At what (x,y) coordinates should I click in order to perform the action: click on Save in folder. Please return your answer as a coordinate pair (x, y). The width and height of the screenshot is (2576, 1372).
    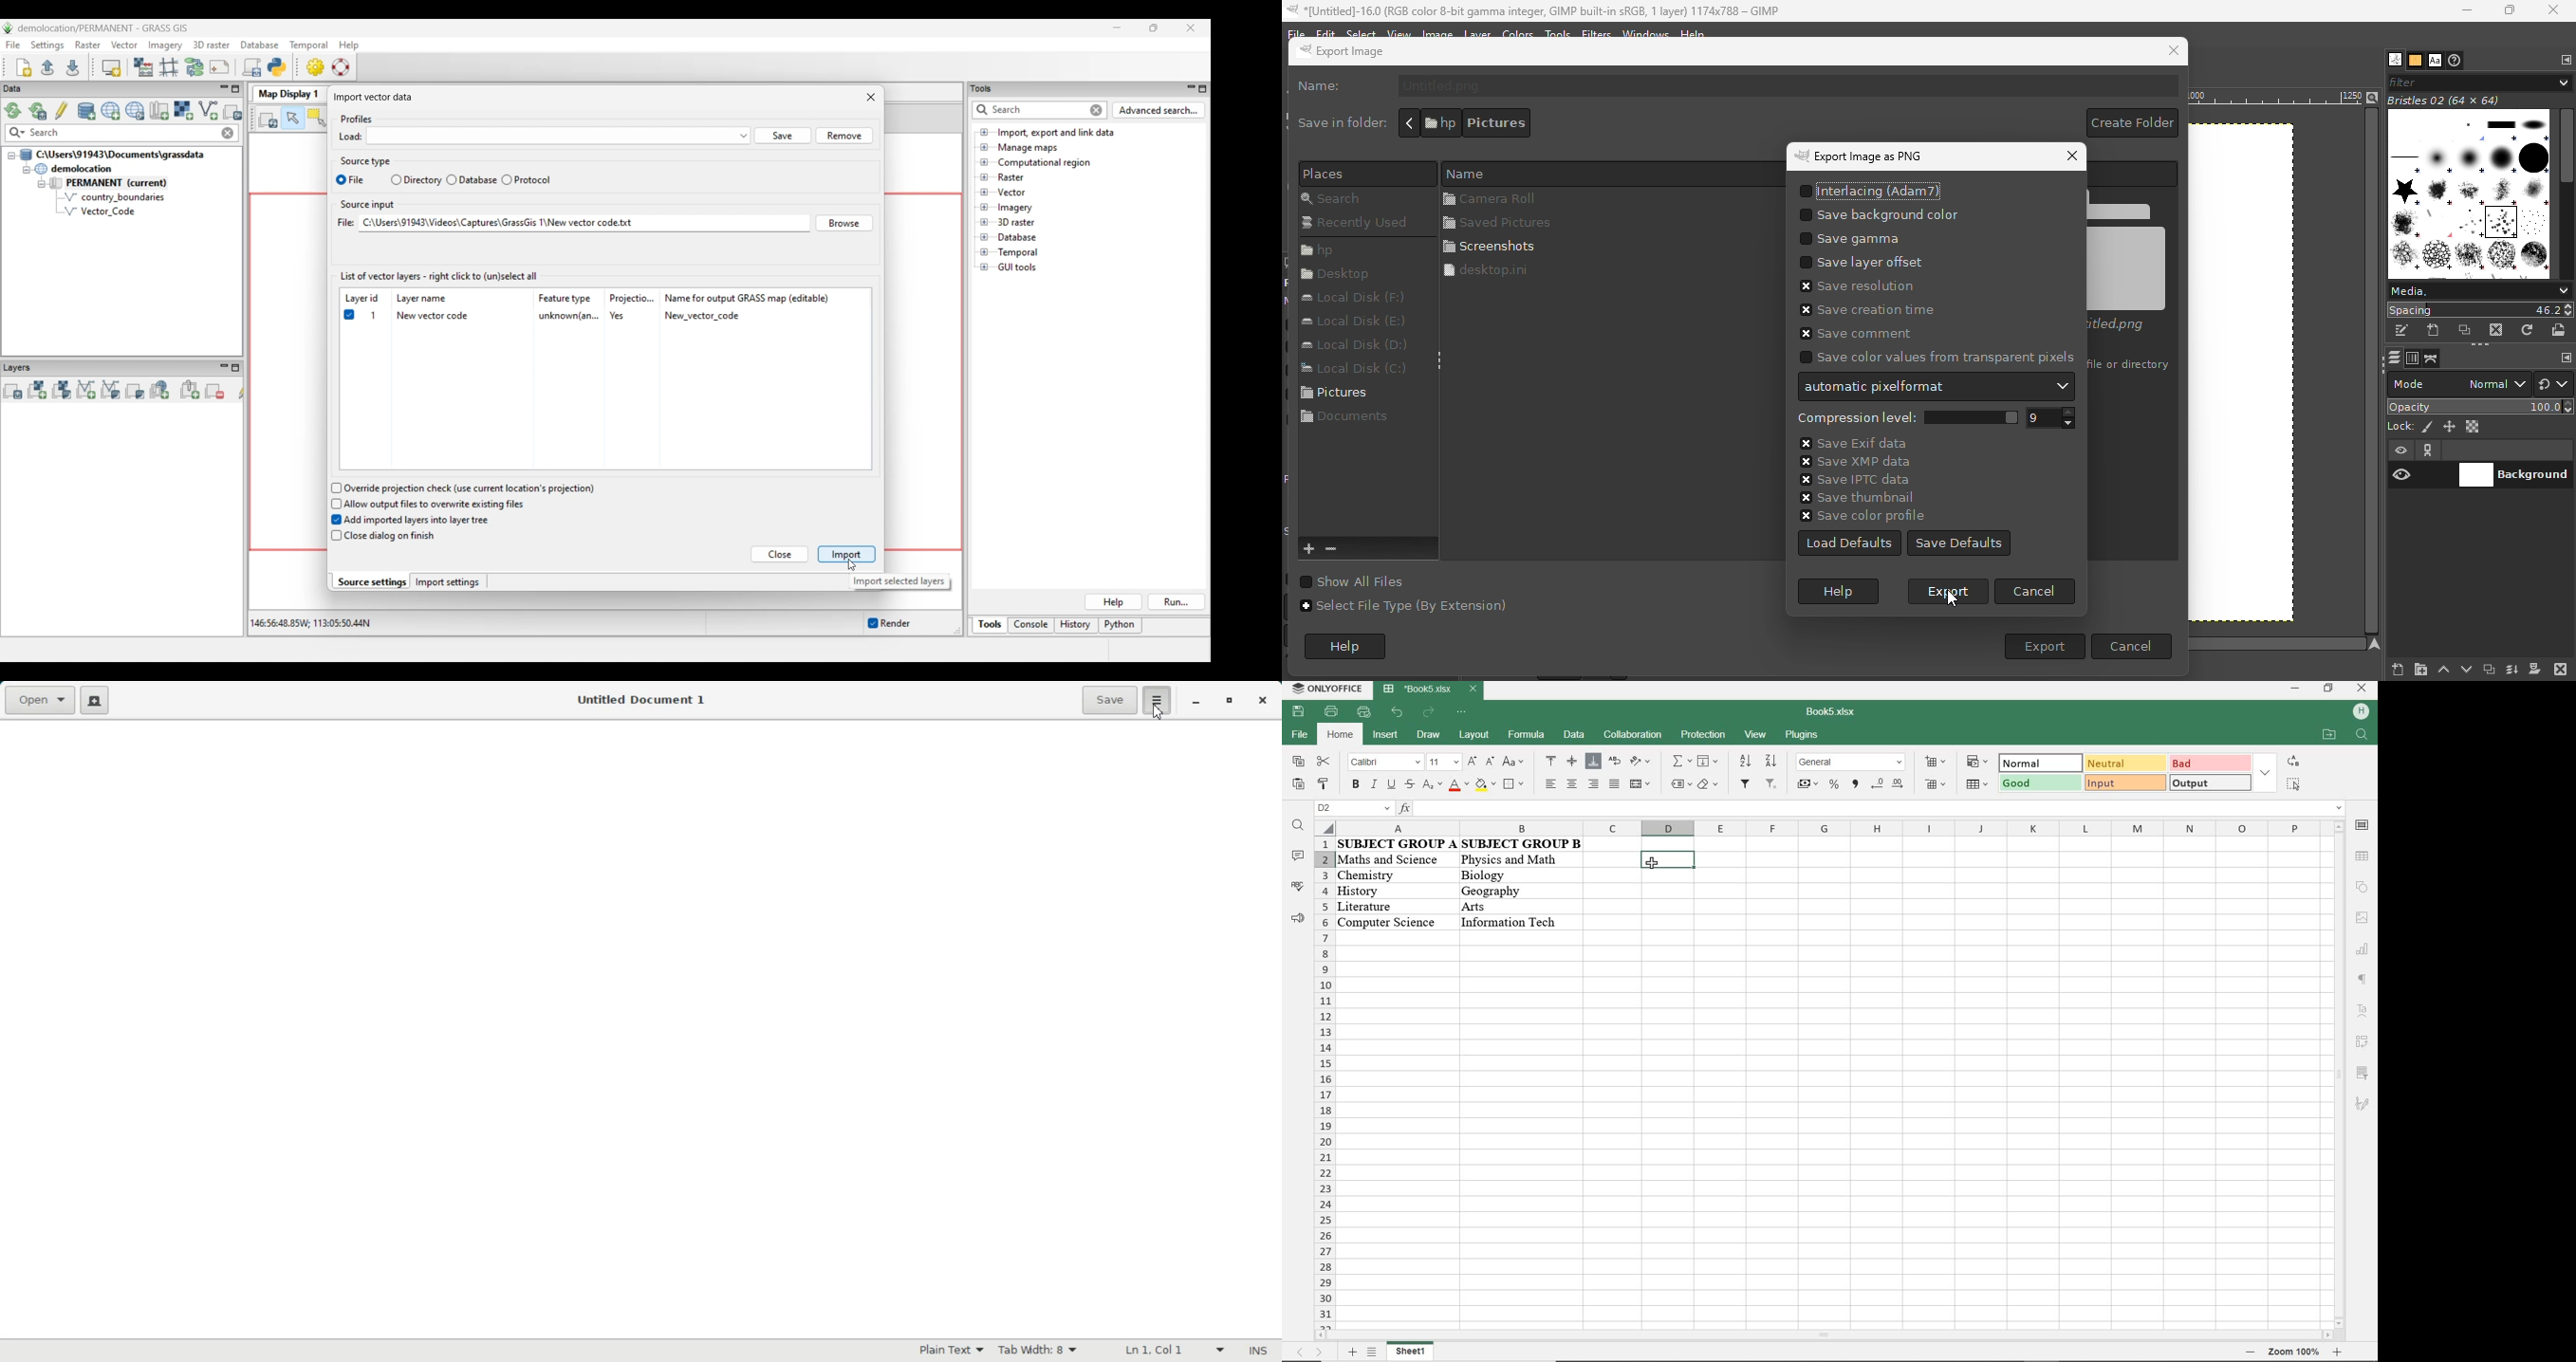
    Looking at the image, I should click on (1338, 122).